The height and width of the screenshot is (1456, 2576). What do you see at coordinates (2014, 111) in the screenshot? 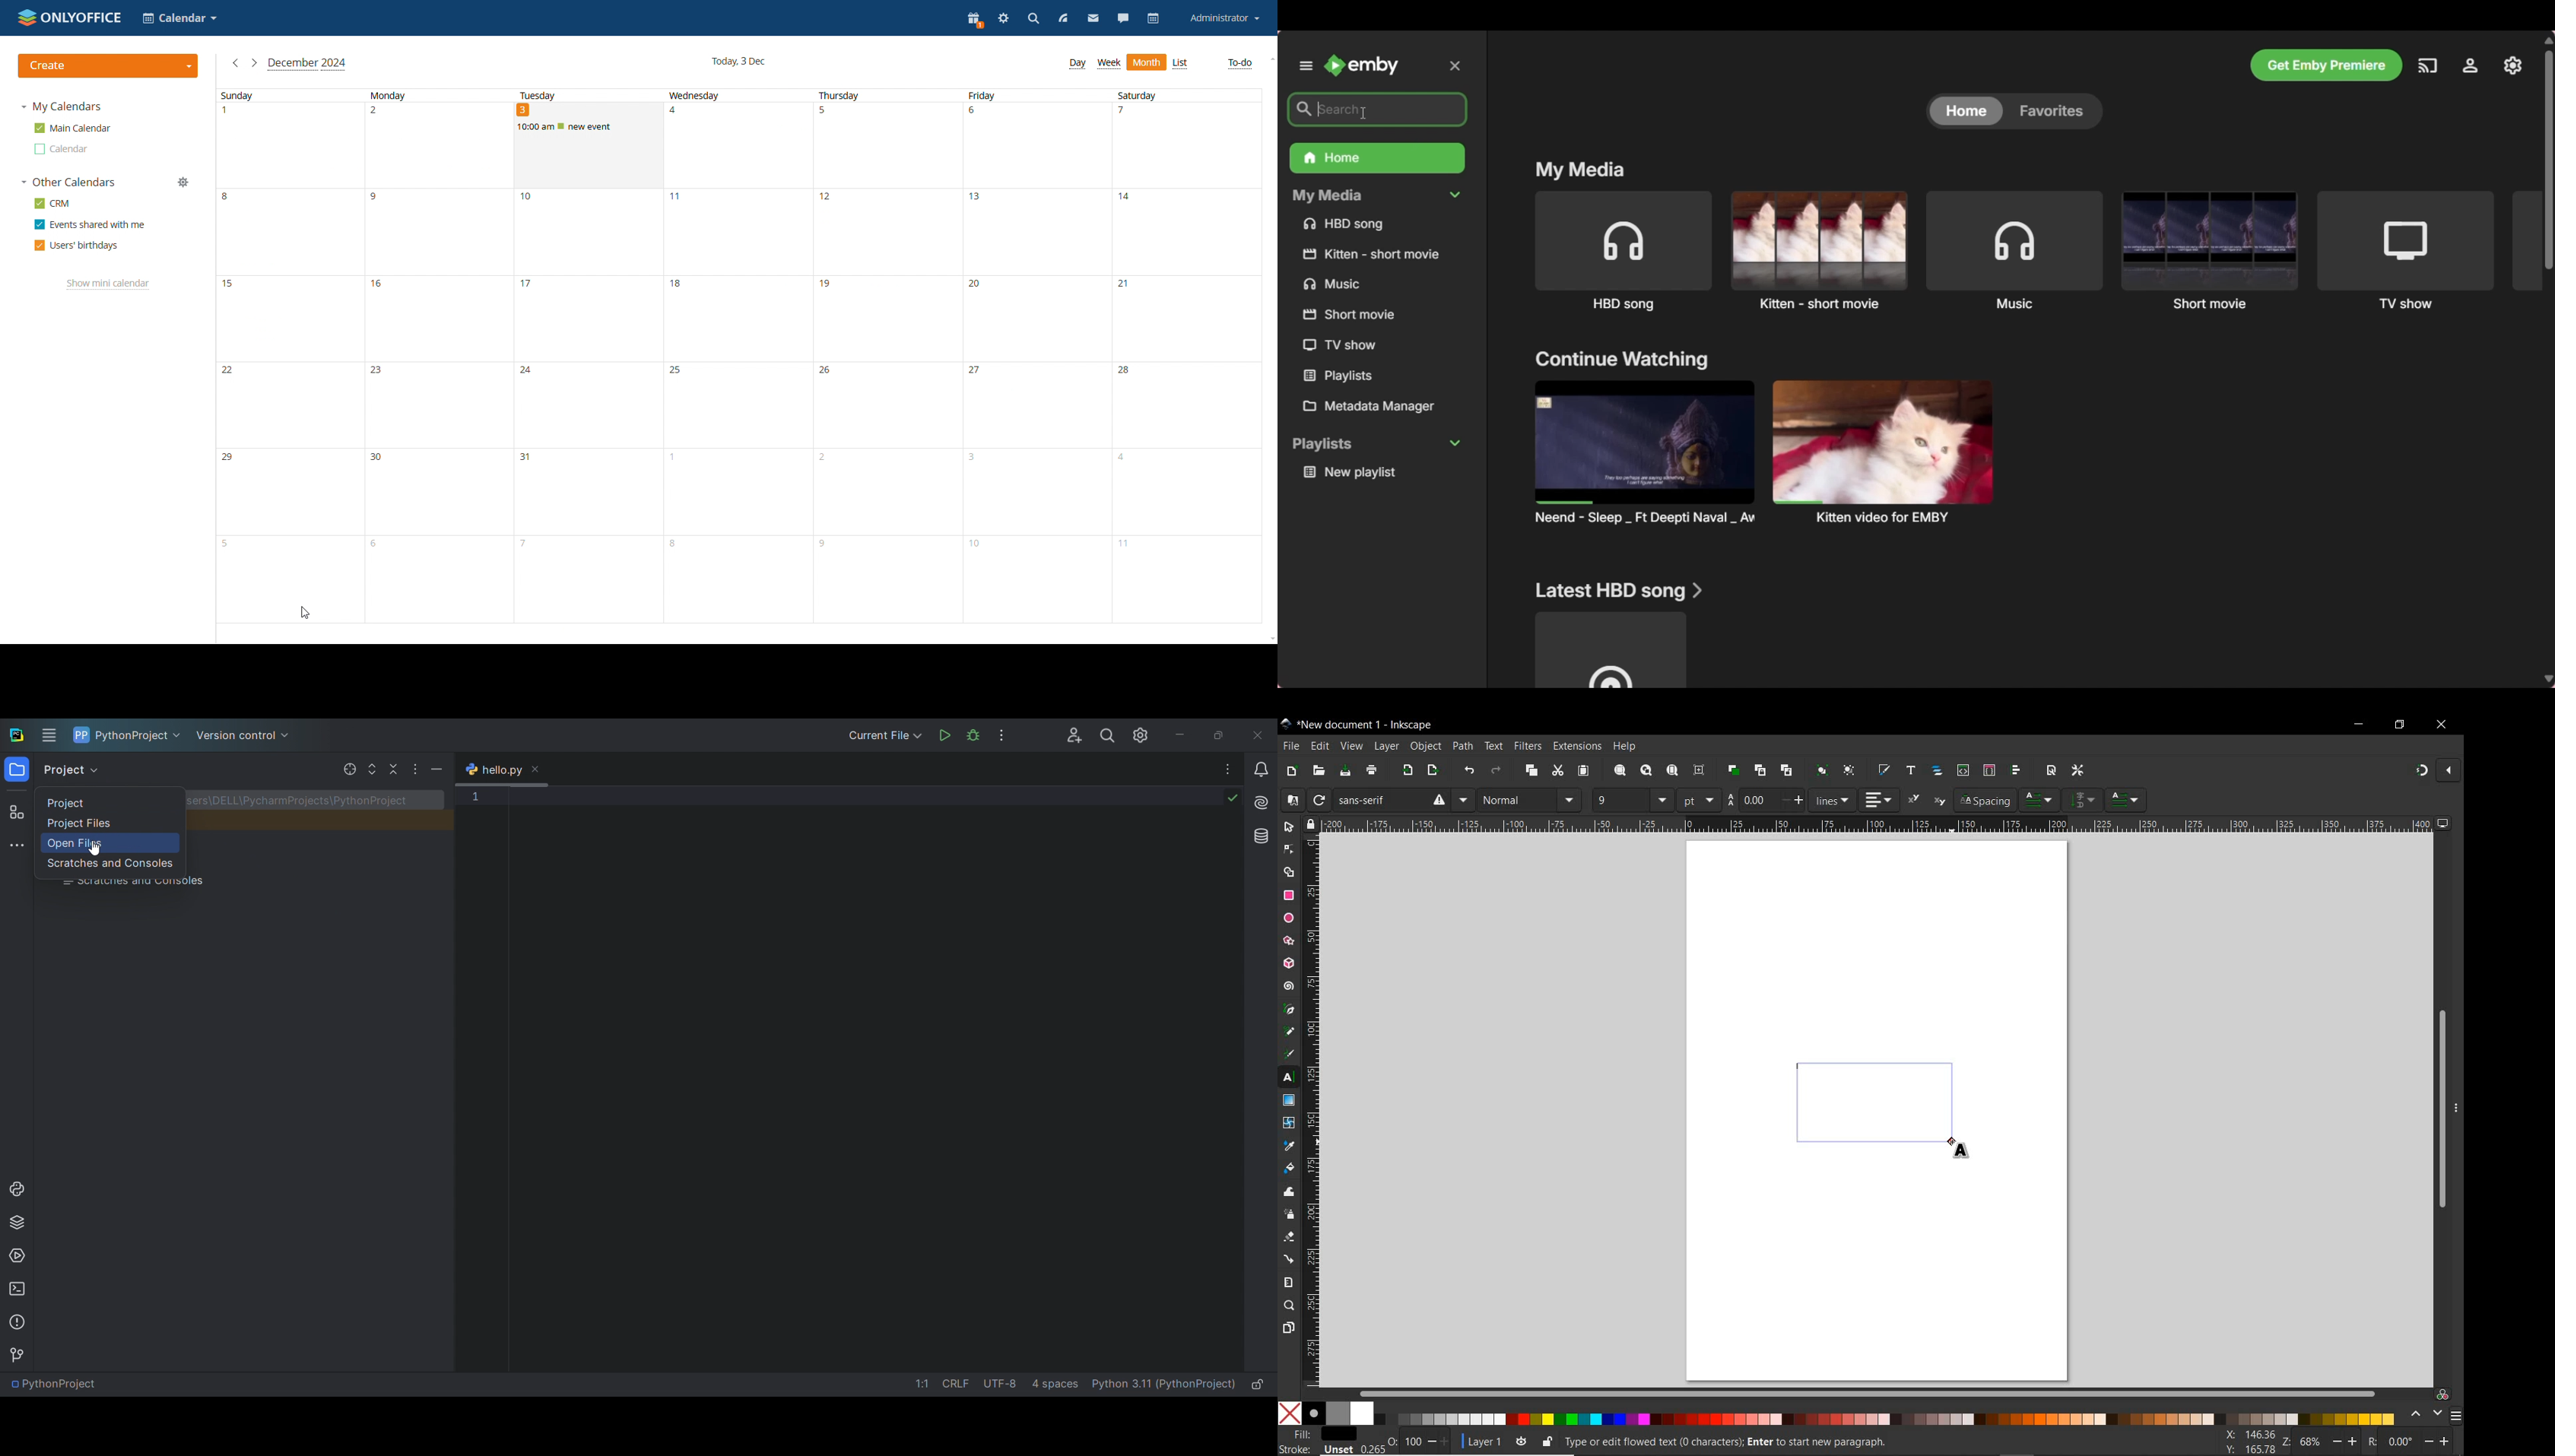
I see `Toggle between Home and Favorites` at bounding box center [2014, 111].